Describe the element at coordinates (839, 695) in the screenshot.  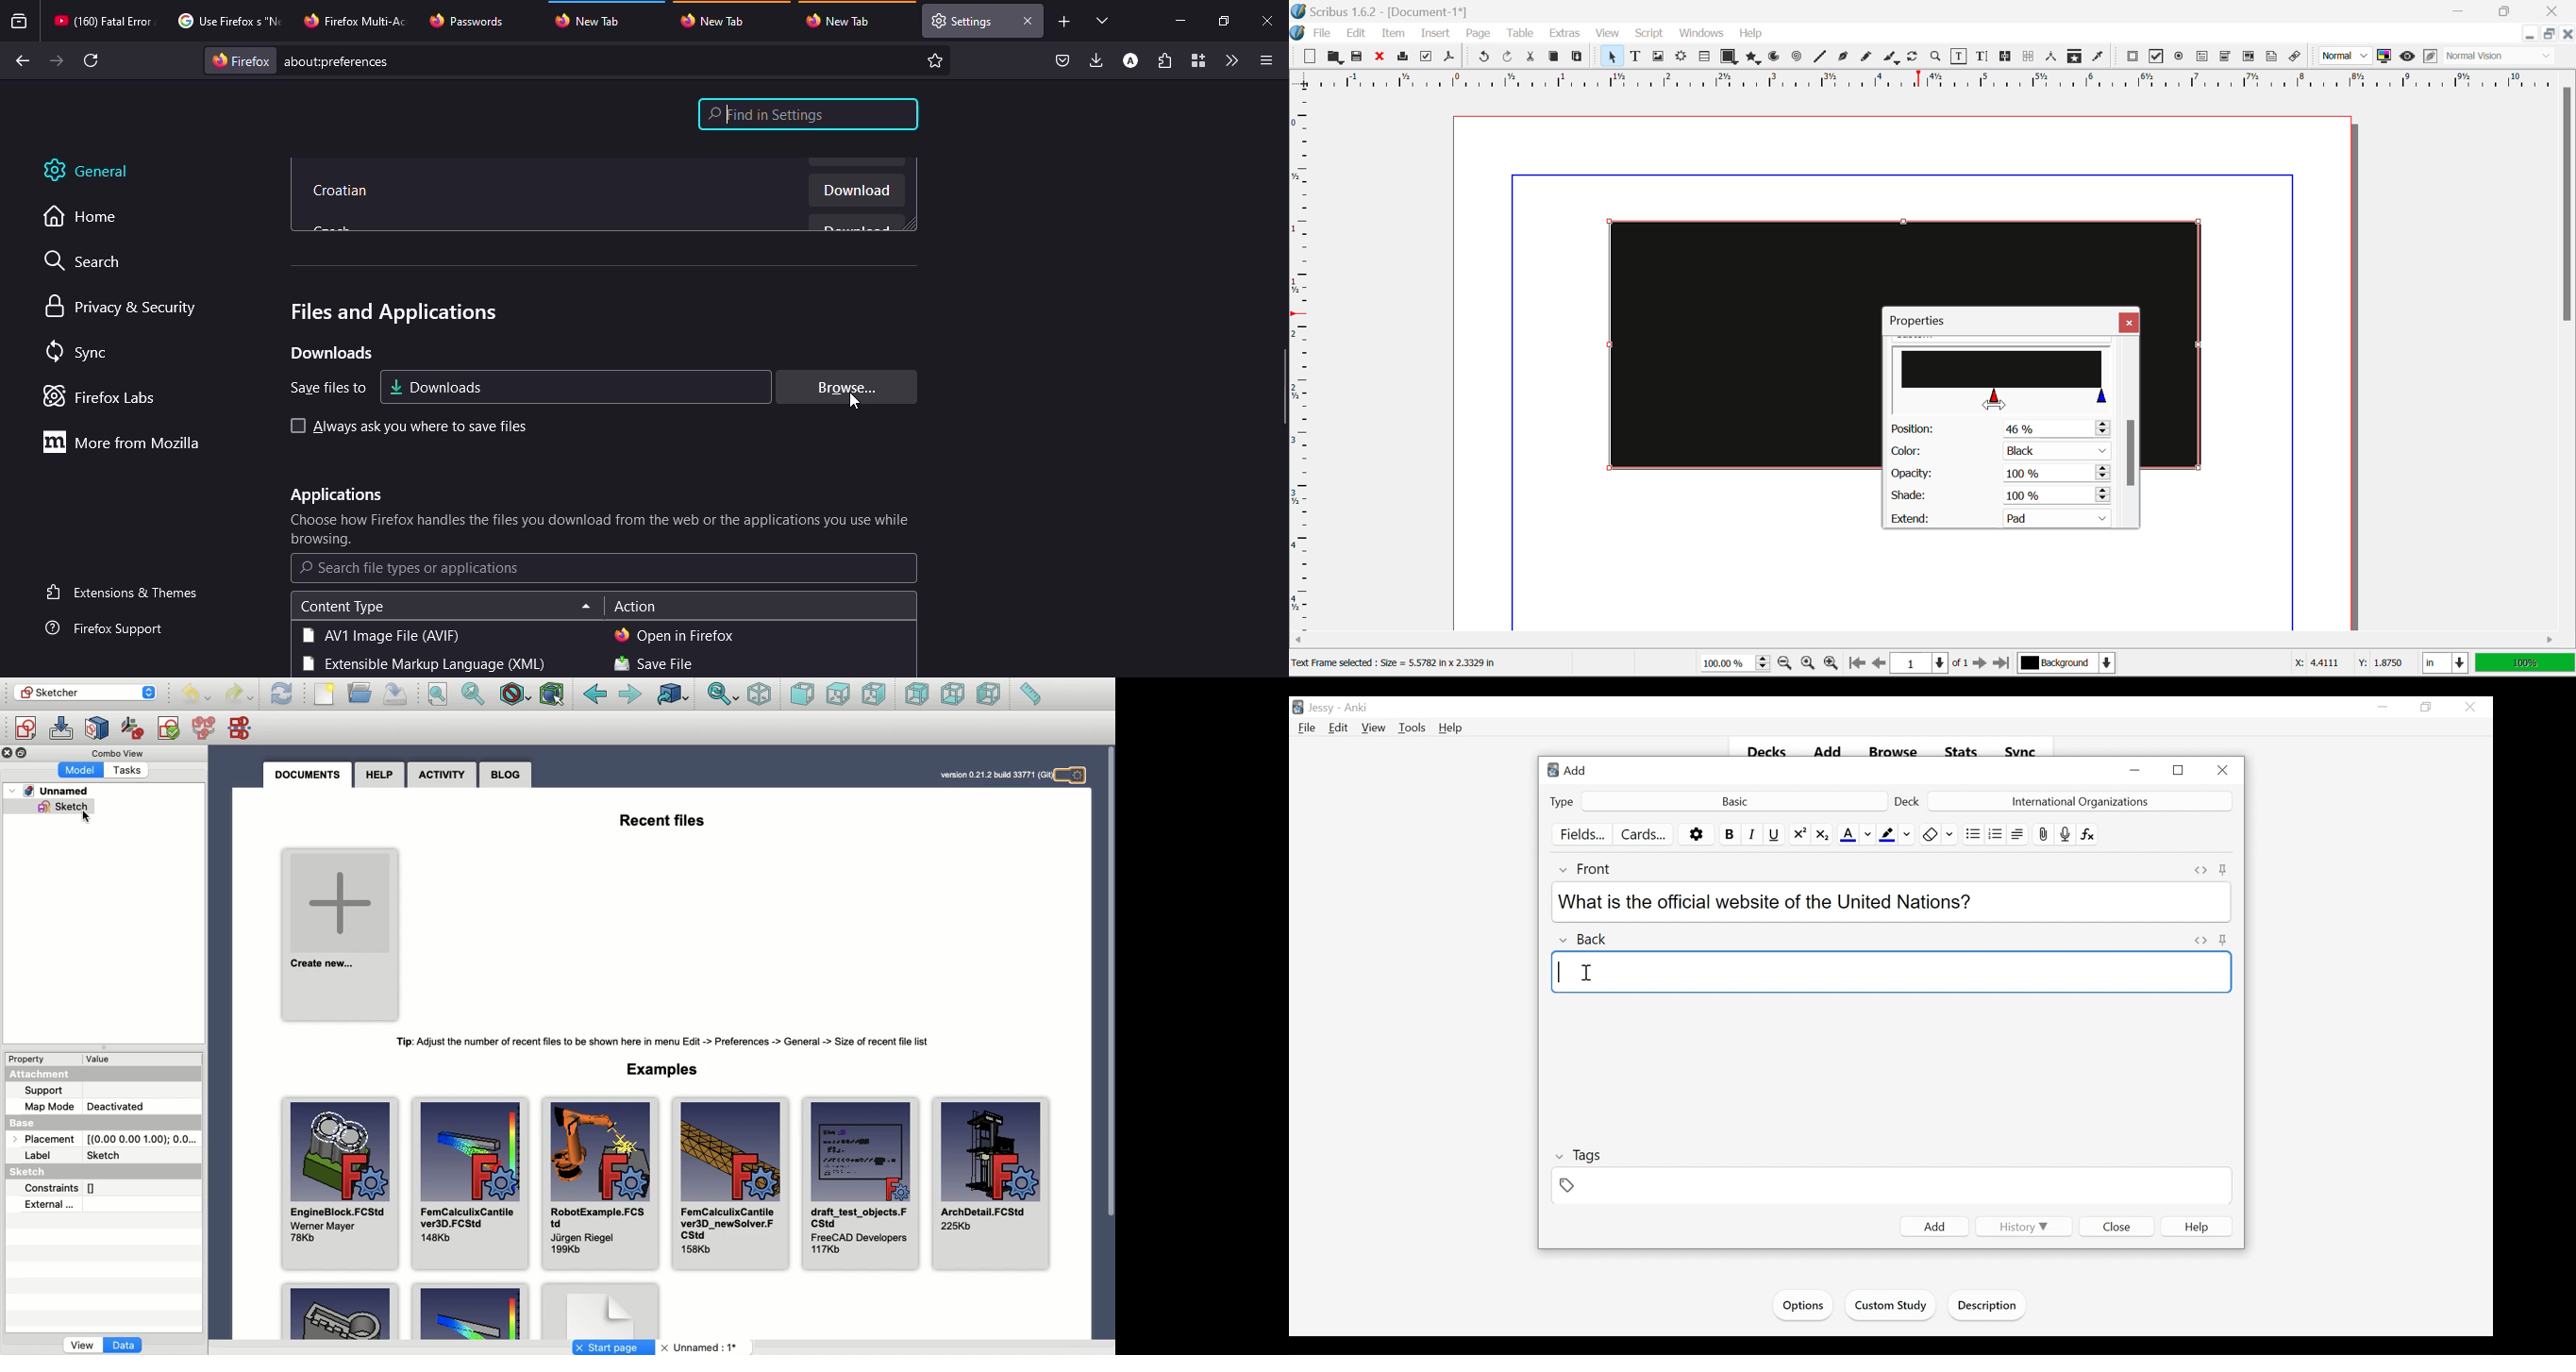
I see `Top` at that location.